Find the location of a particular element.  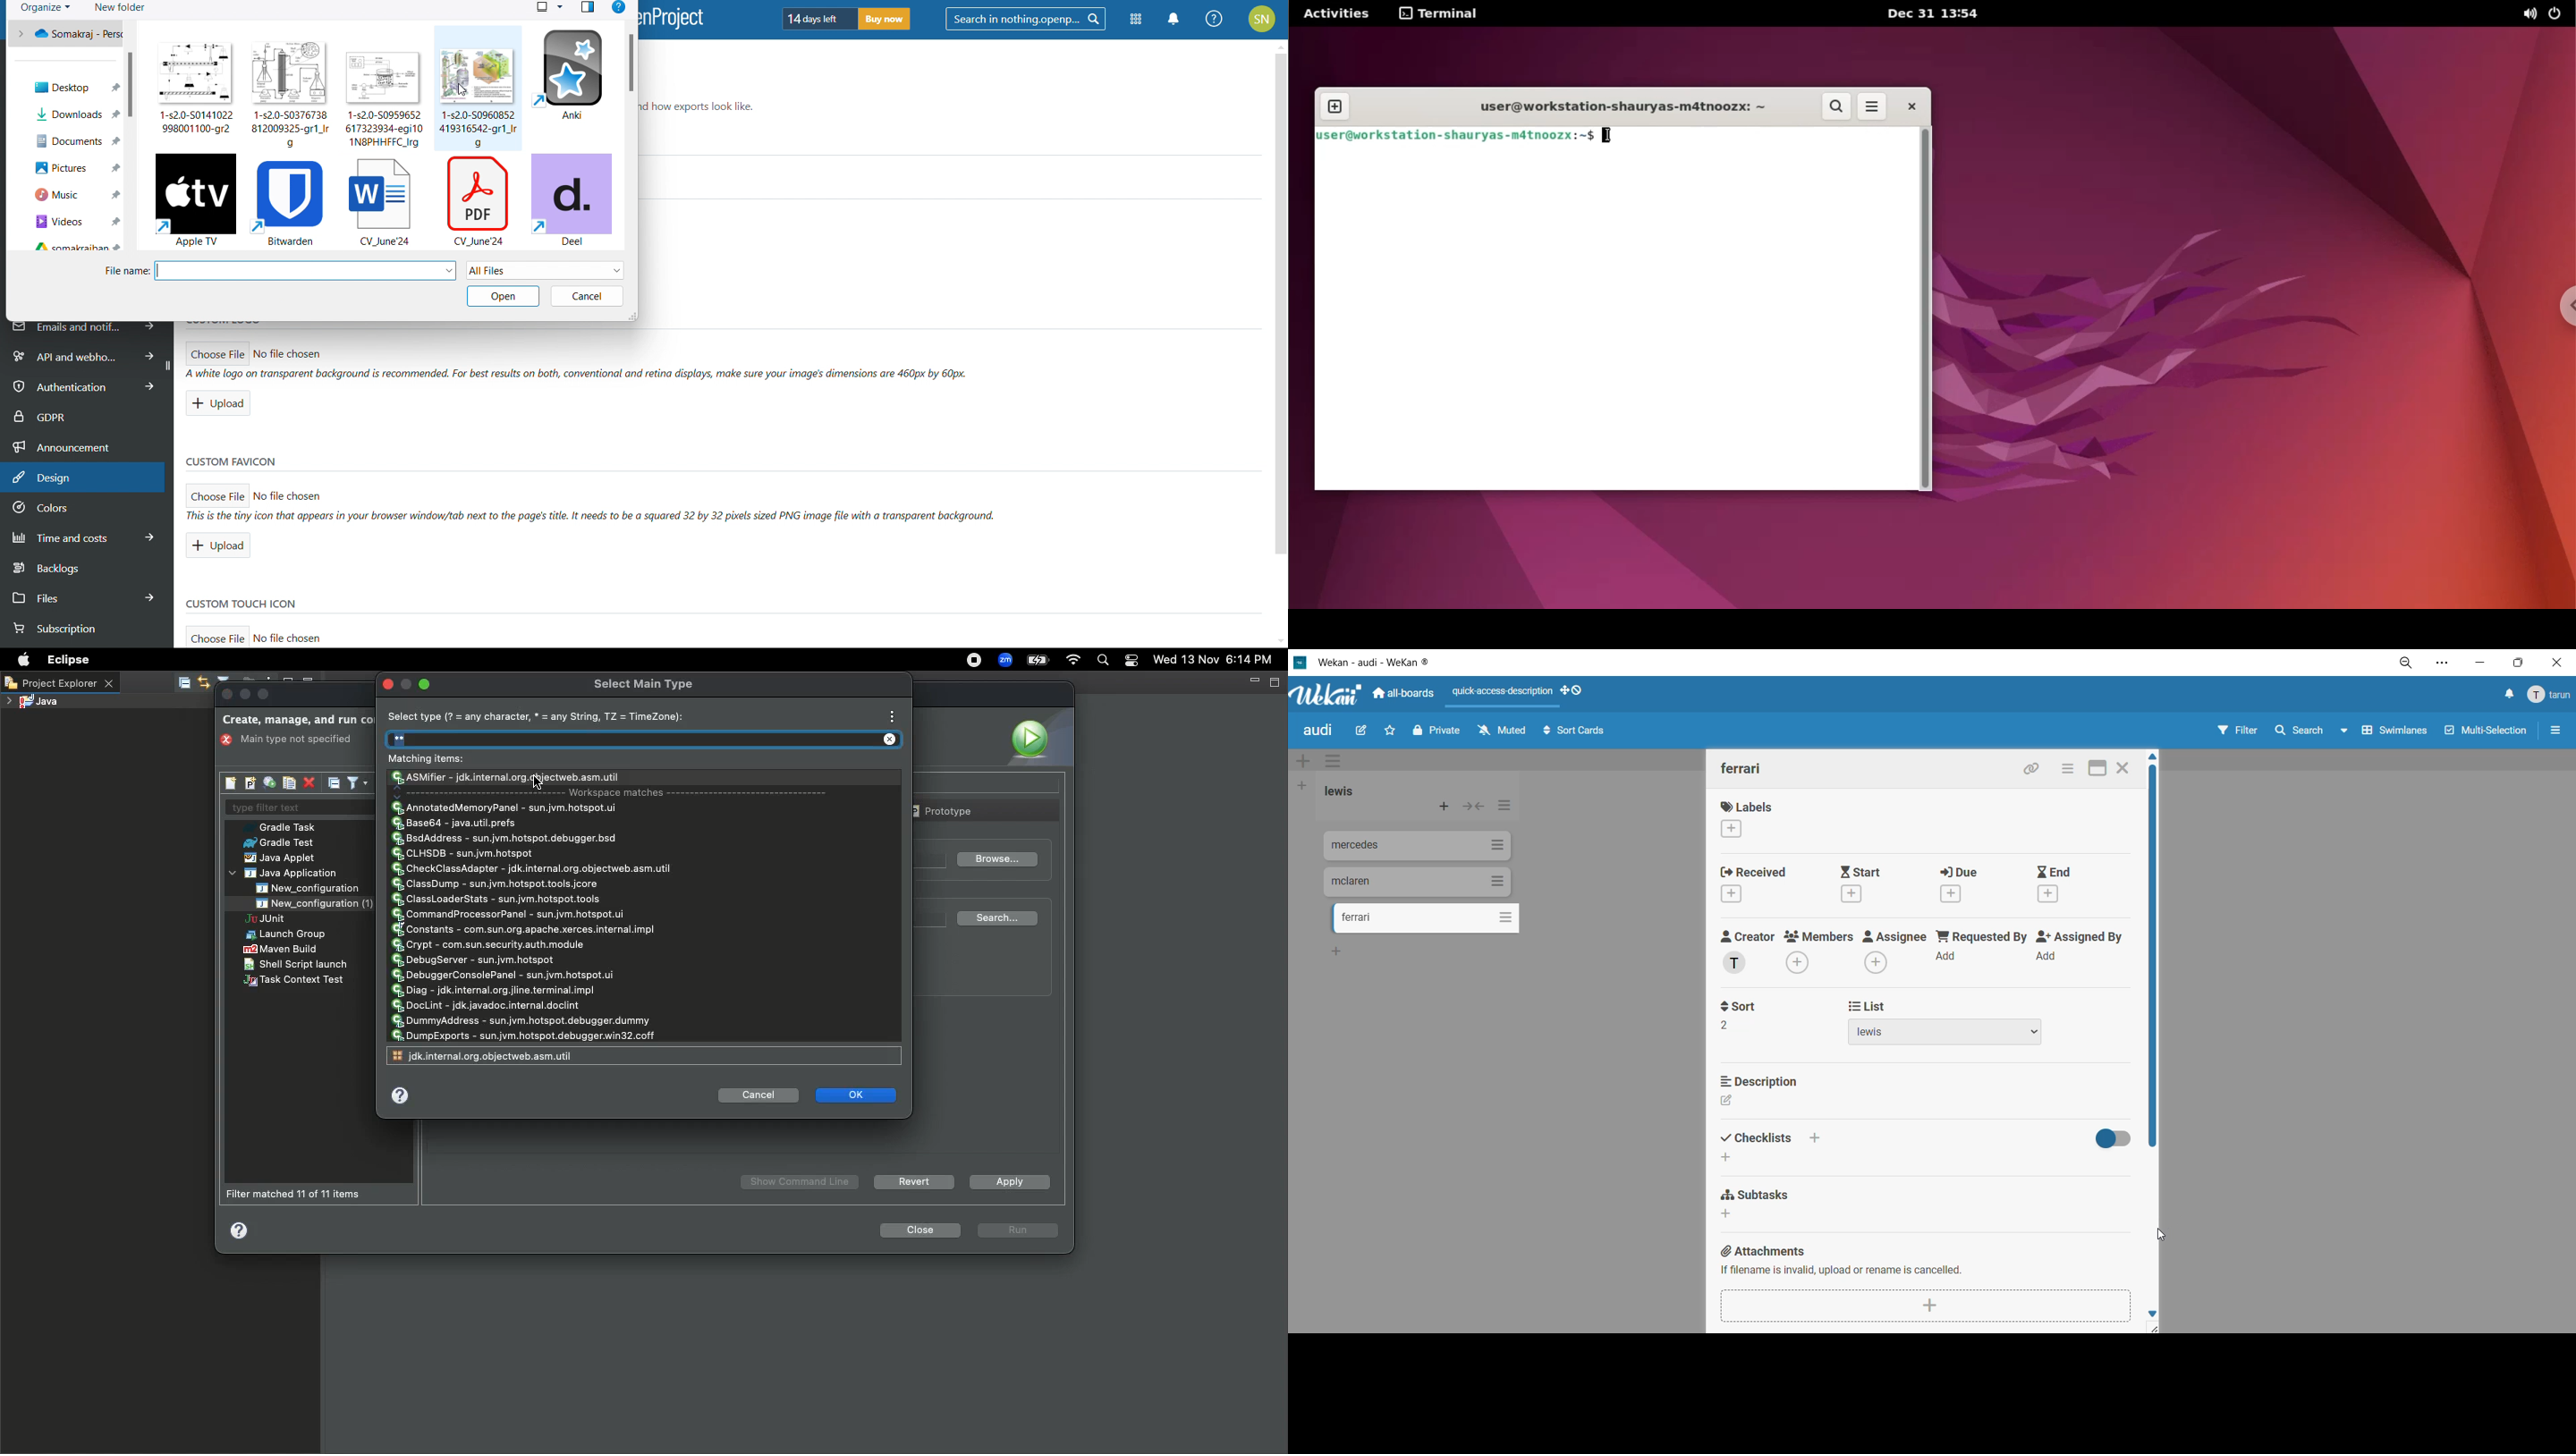

filter is located at coordinates (2241, 733).